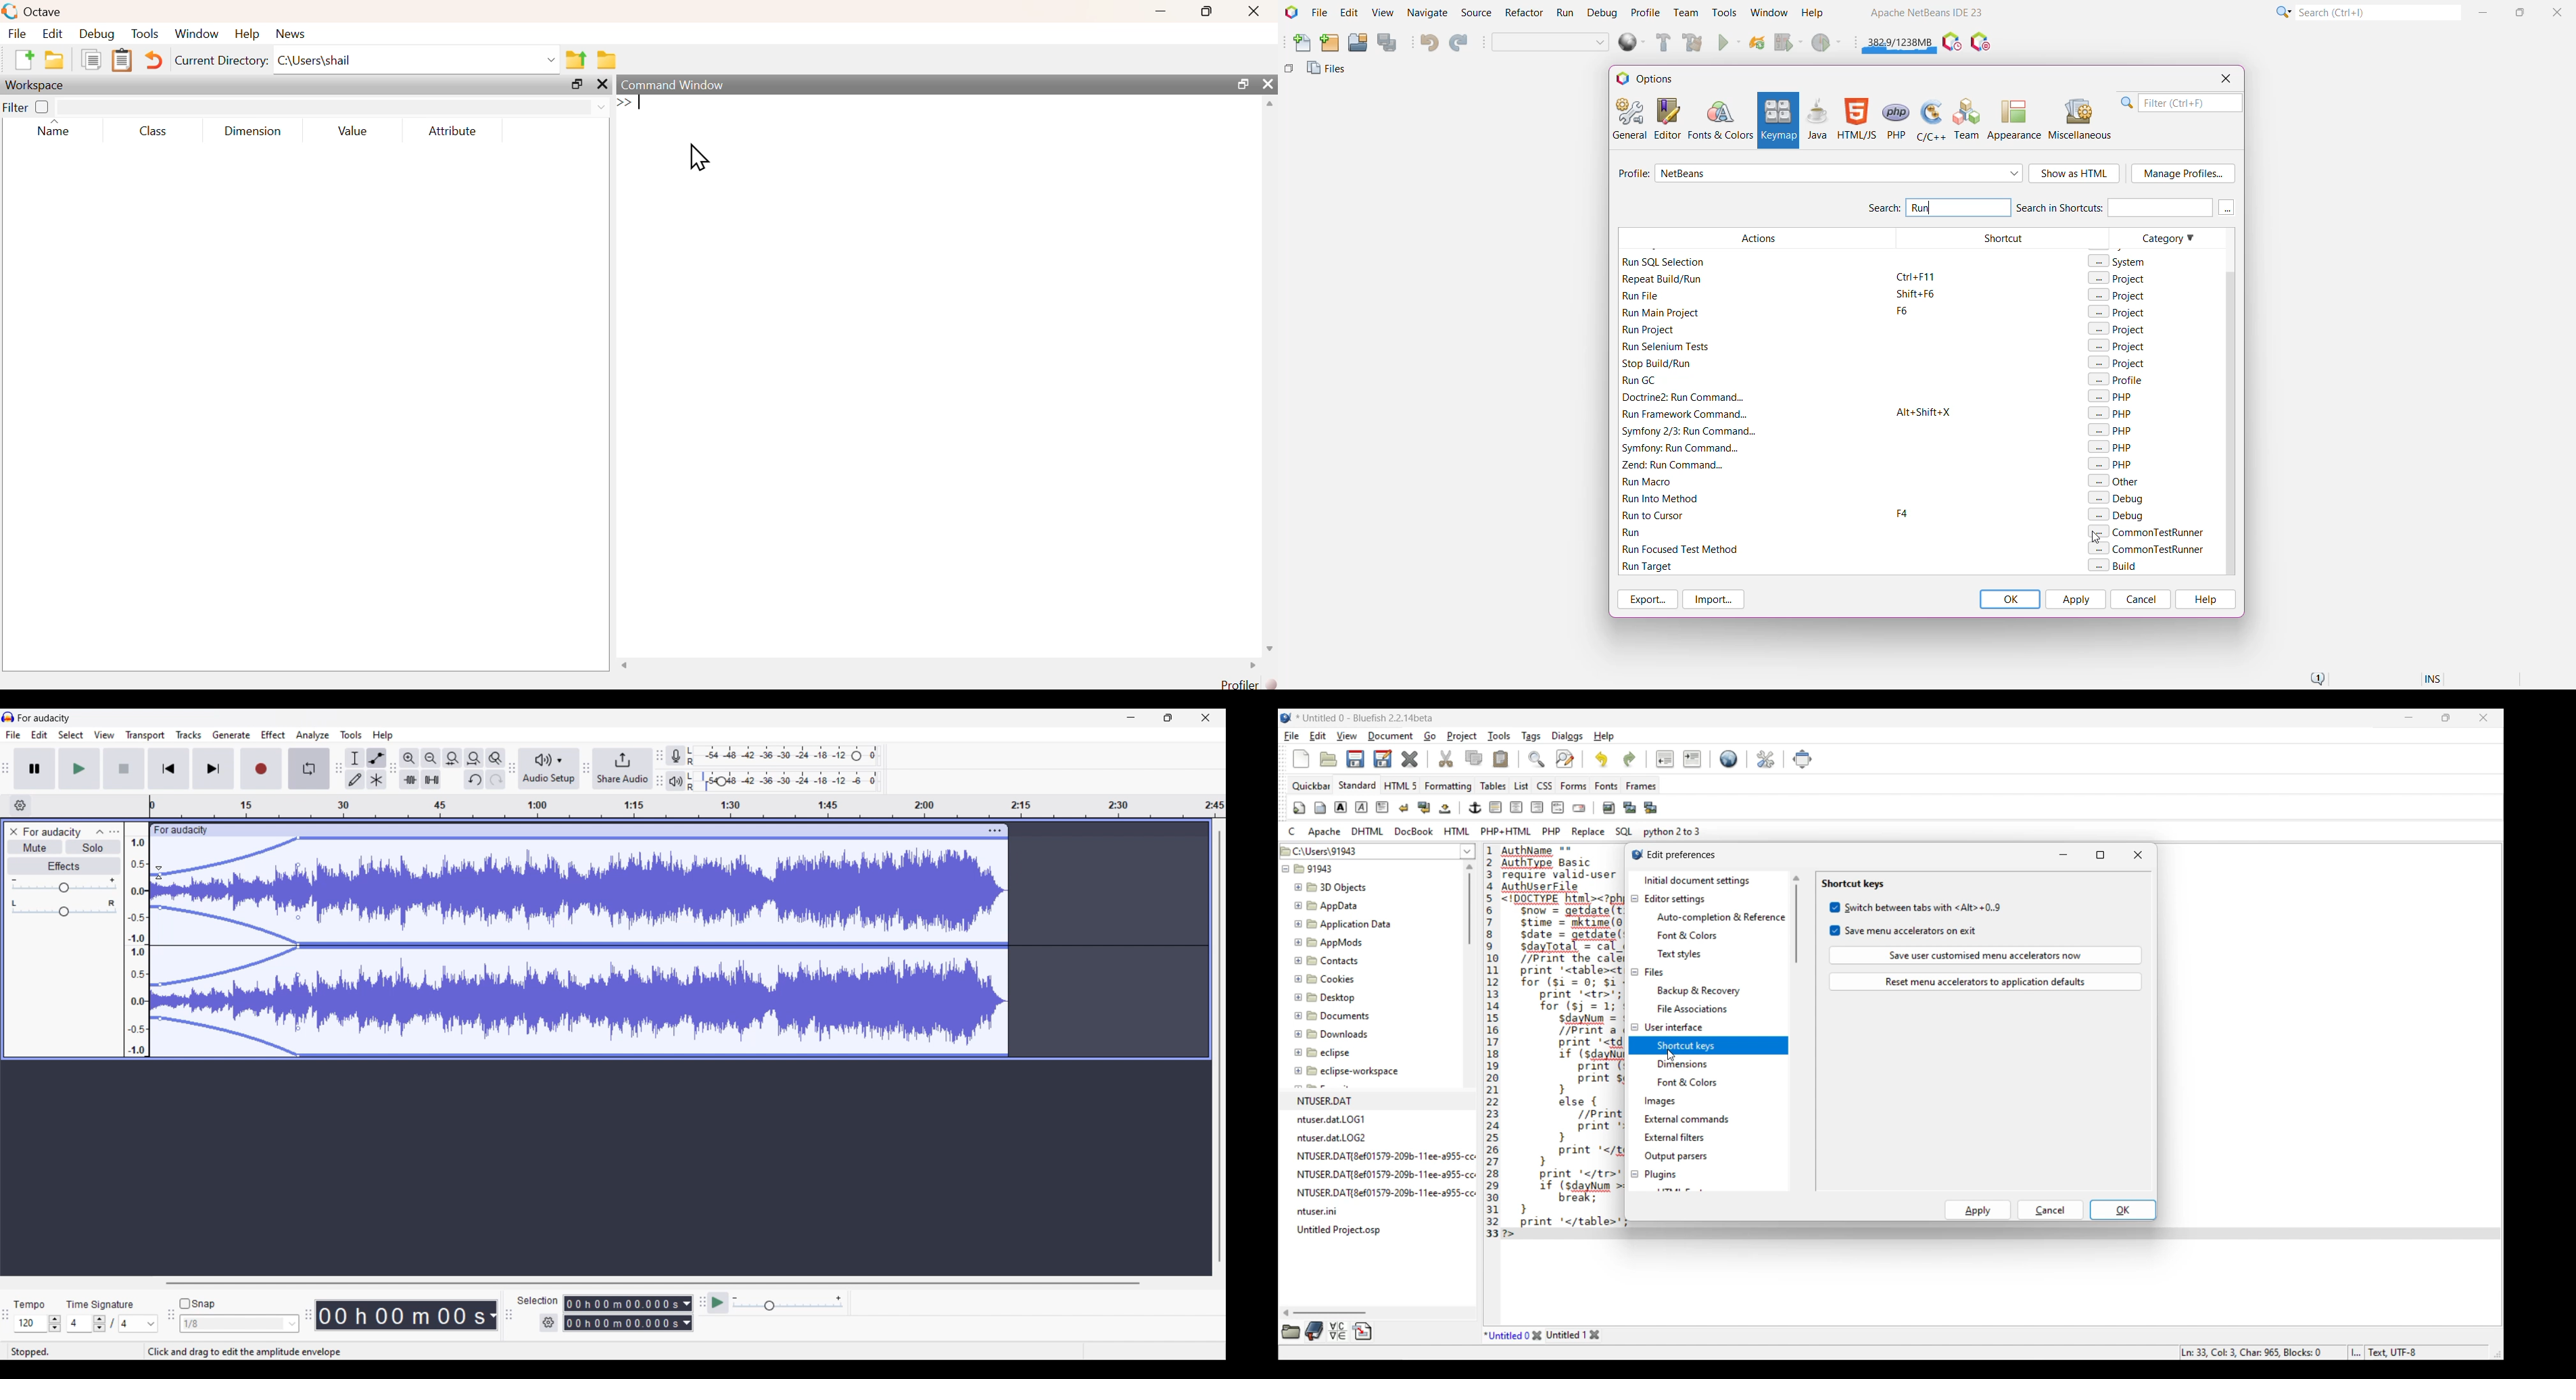 This screenshot has width=2576, height=1400. Describe the element at coordinates (996, 831) in the screenshot. I see `Track settings` at that location.